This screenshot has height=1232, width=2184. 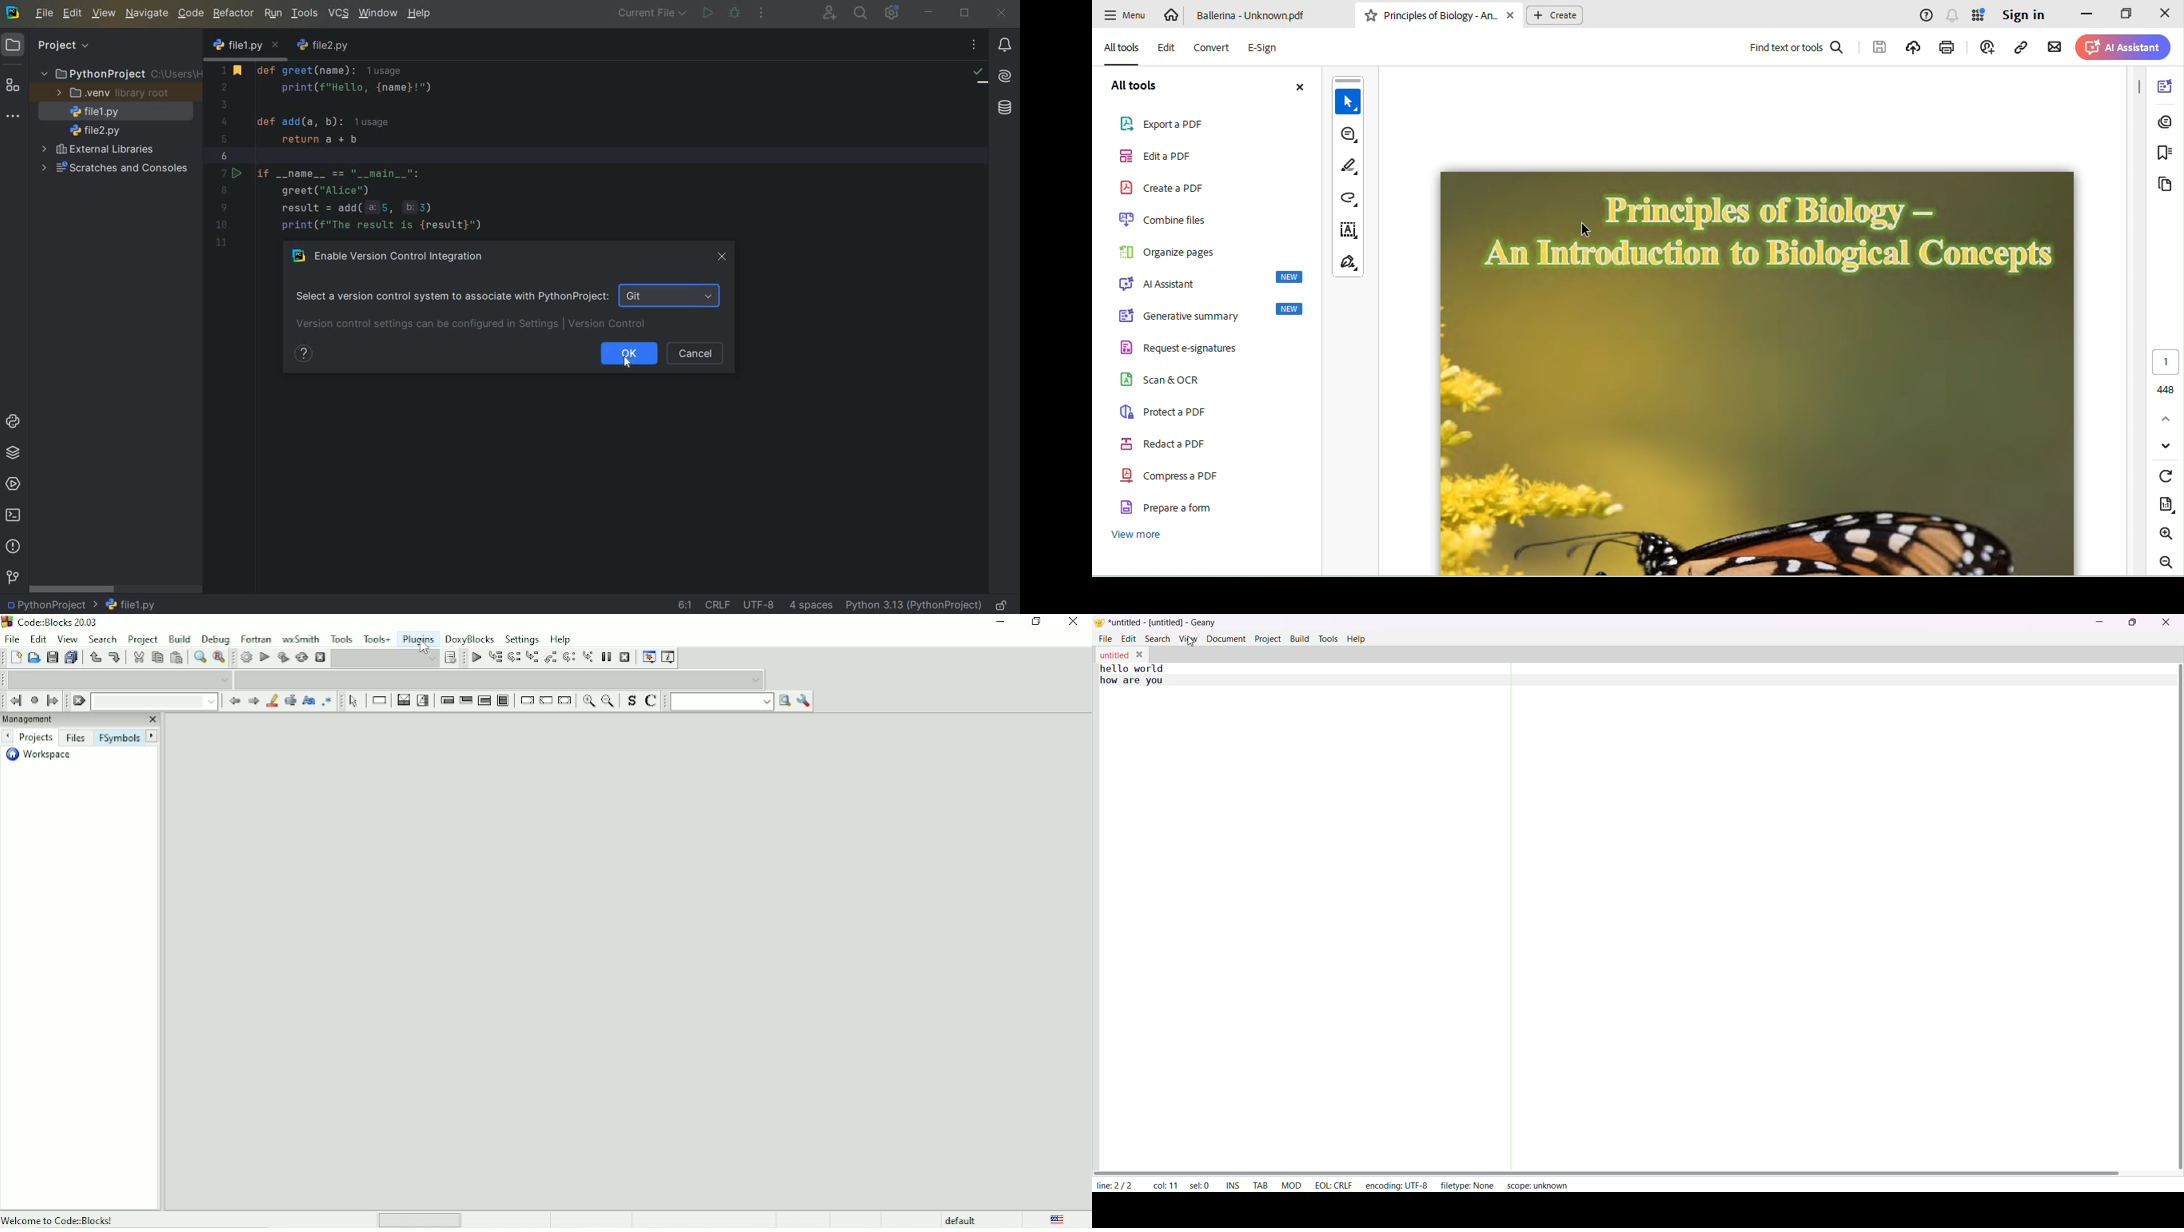 I want to click on go to previous page, so click(x=2166, y=418).